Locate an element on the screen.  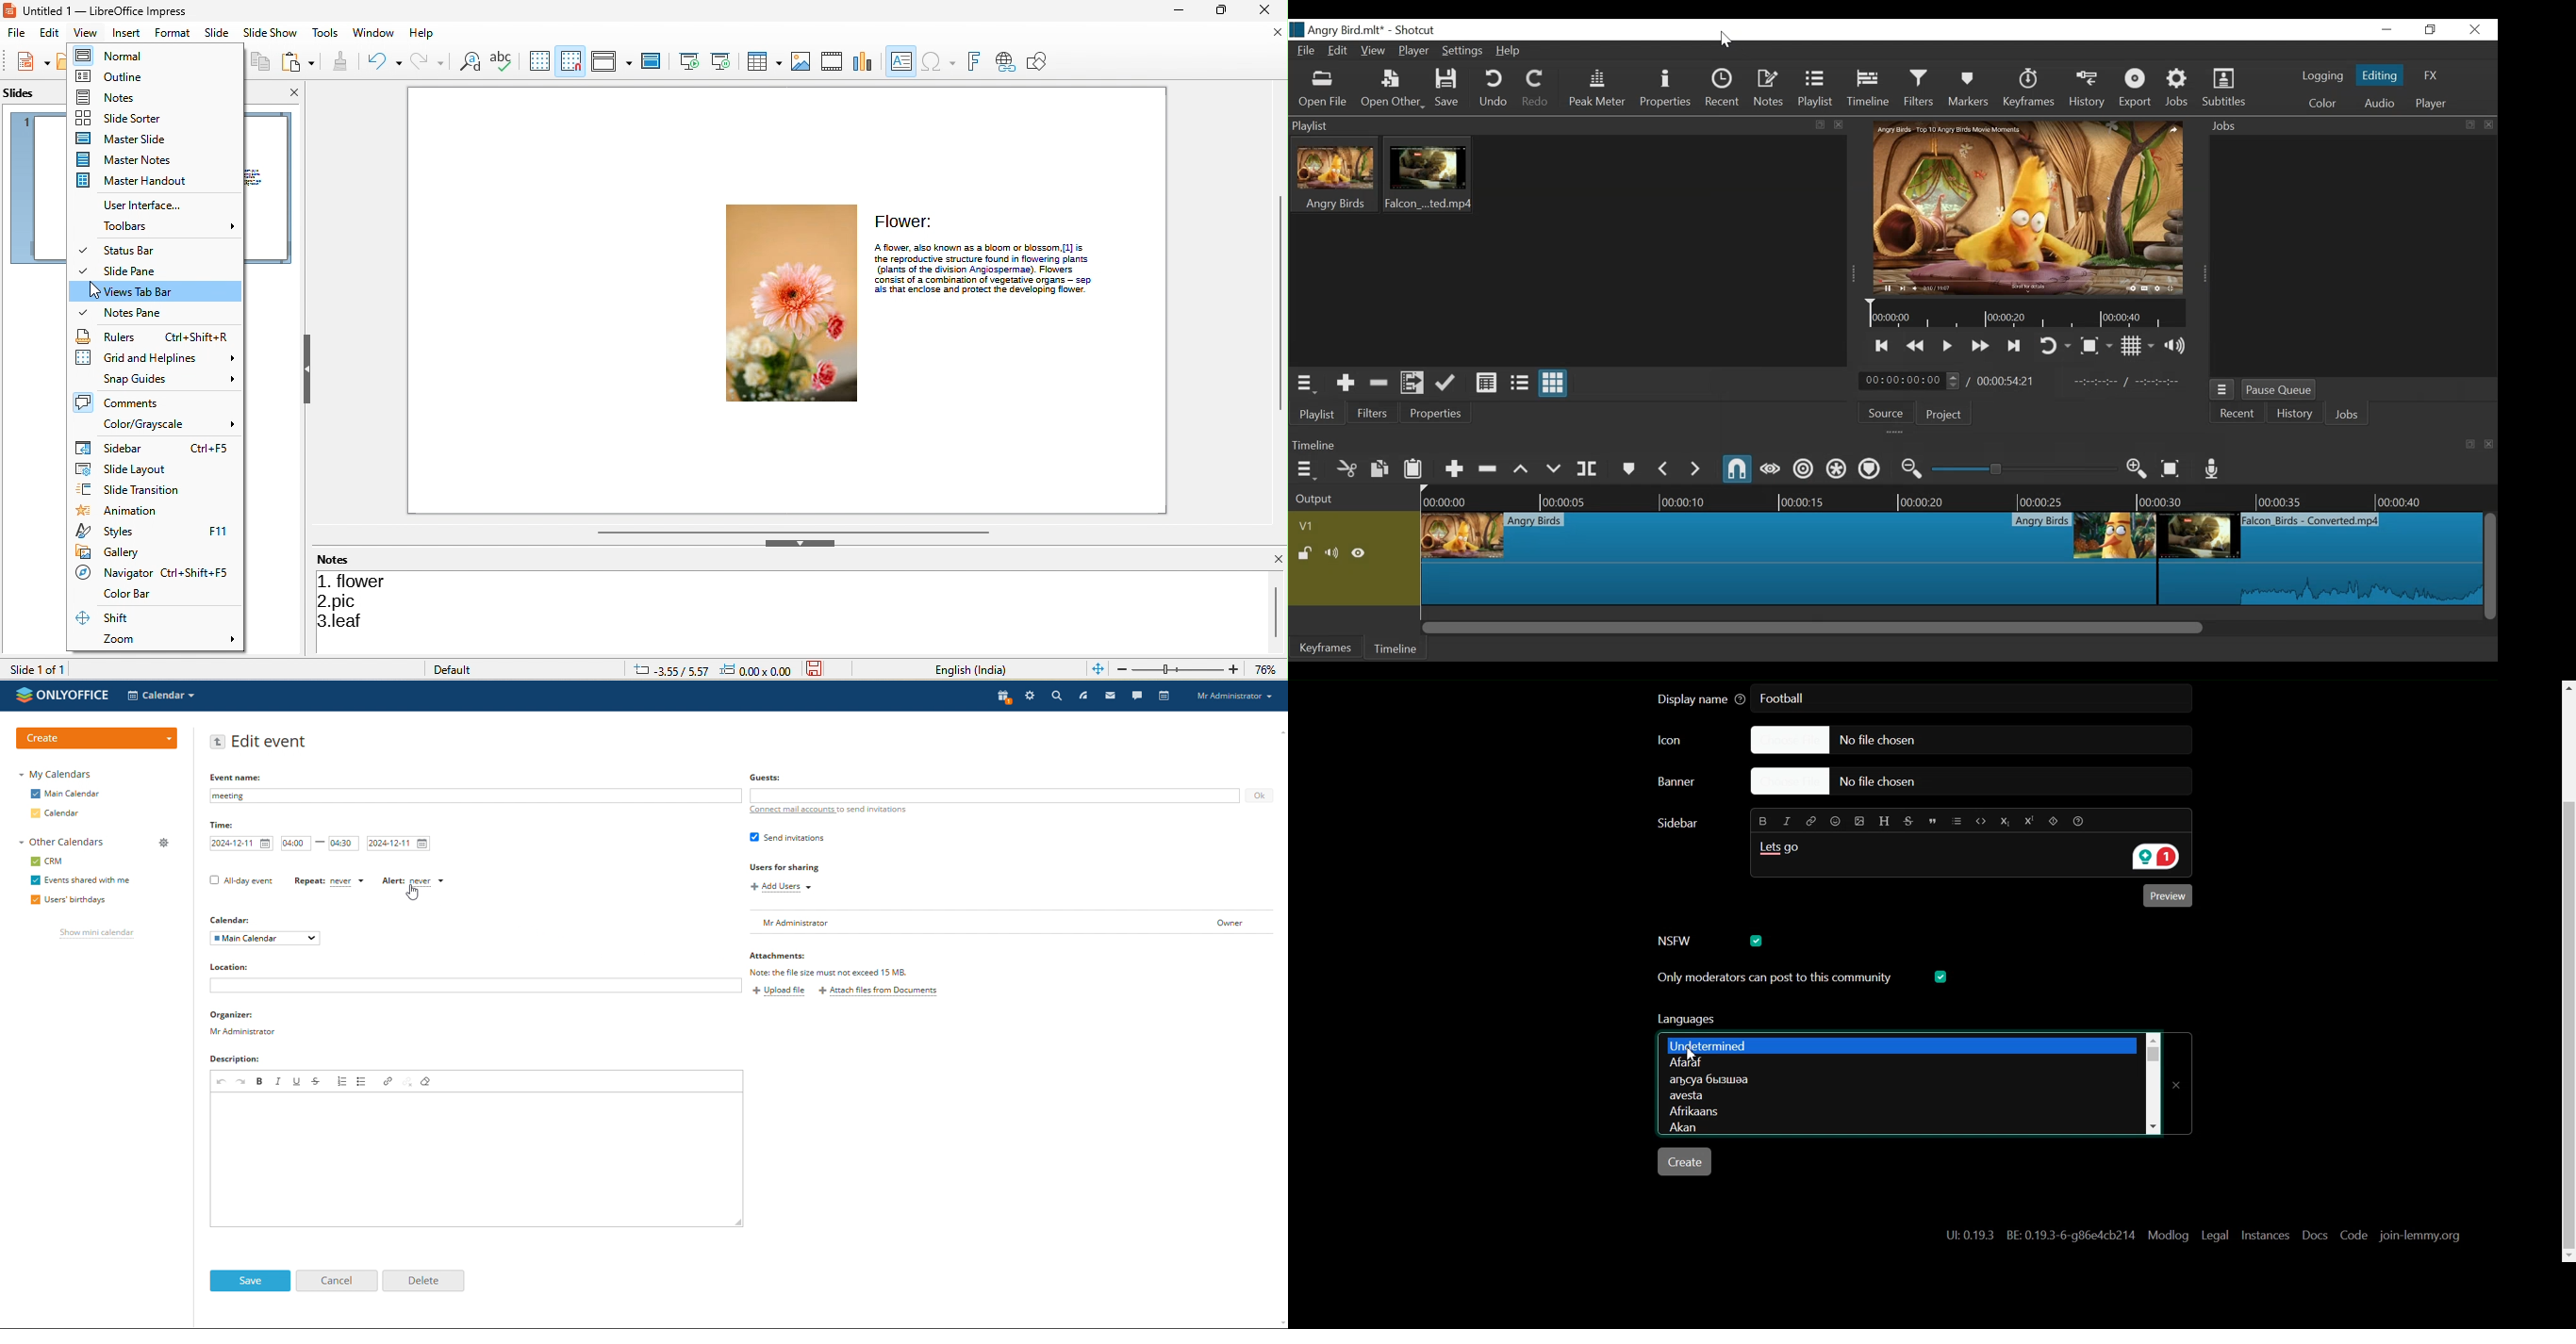
Filters is located at coordinates (1370, 412).